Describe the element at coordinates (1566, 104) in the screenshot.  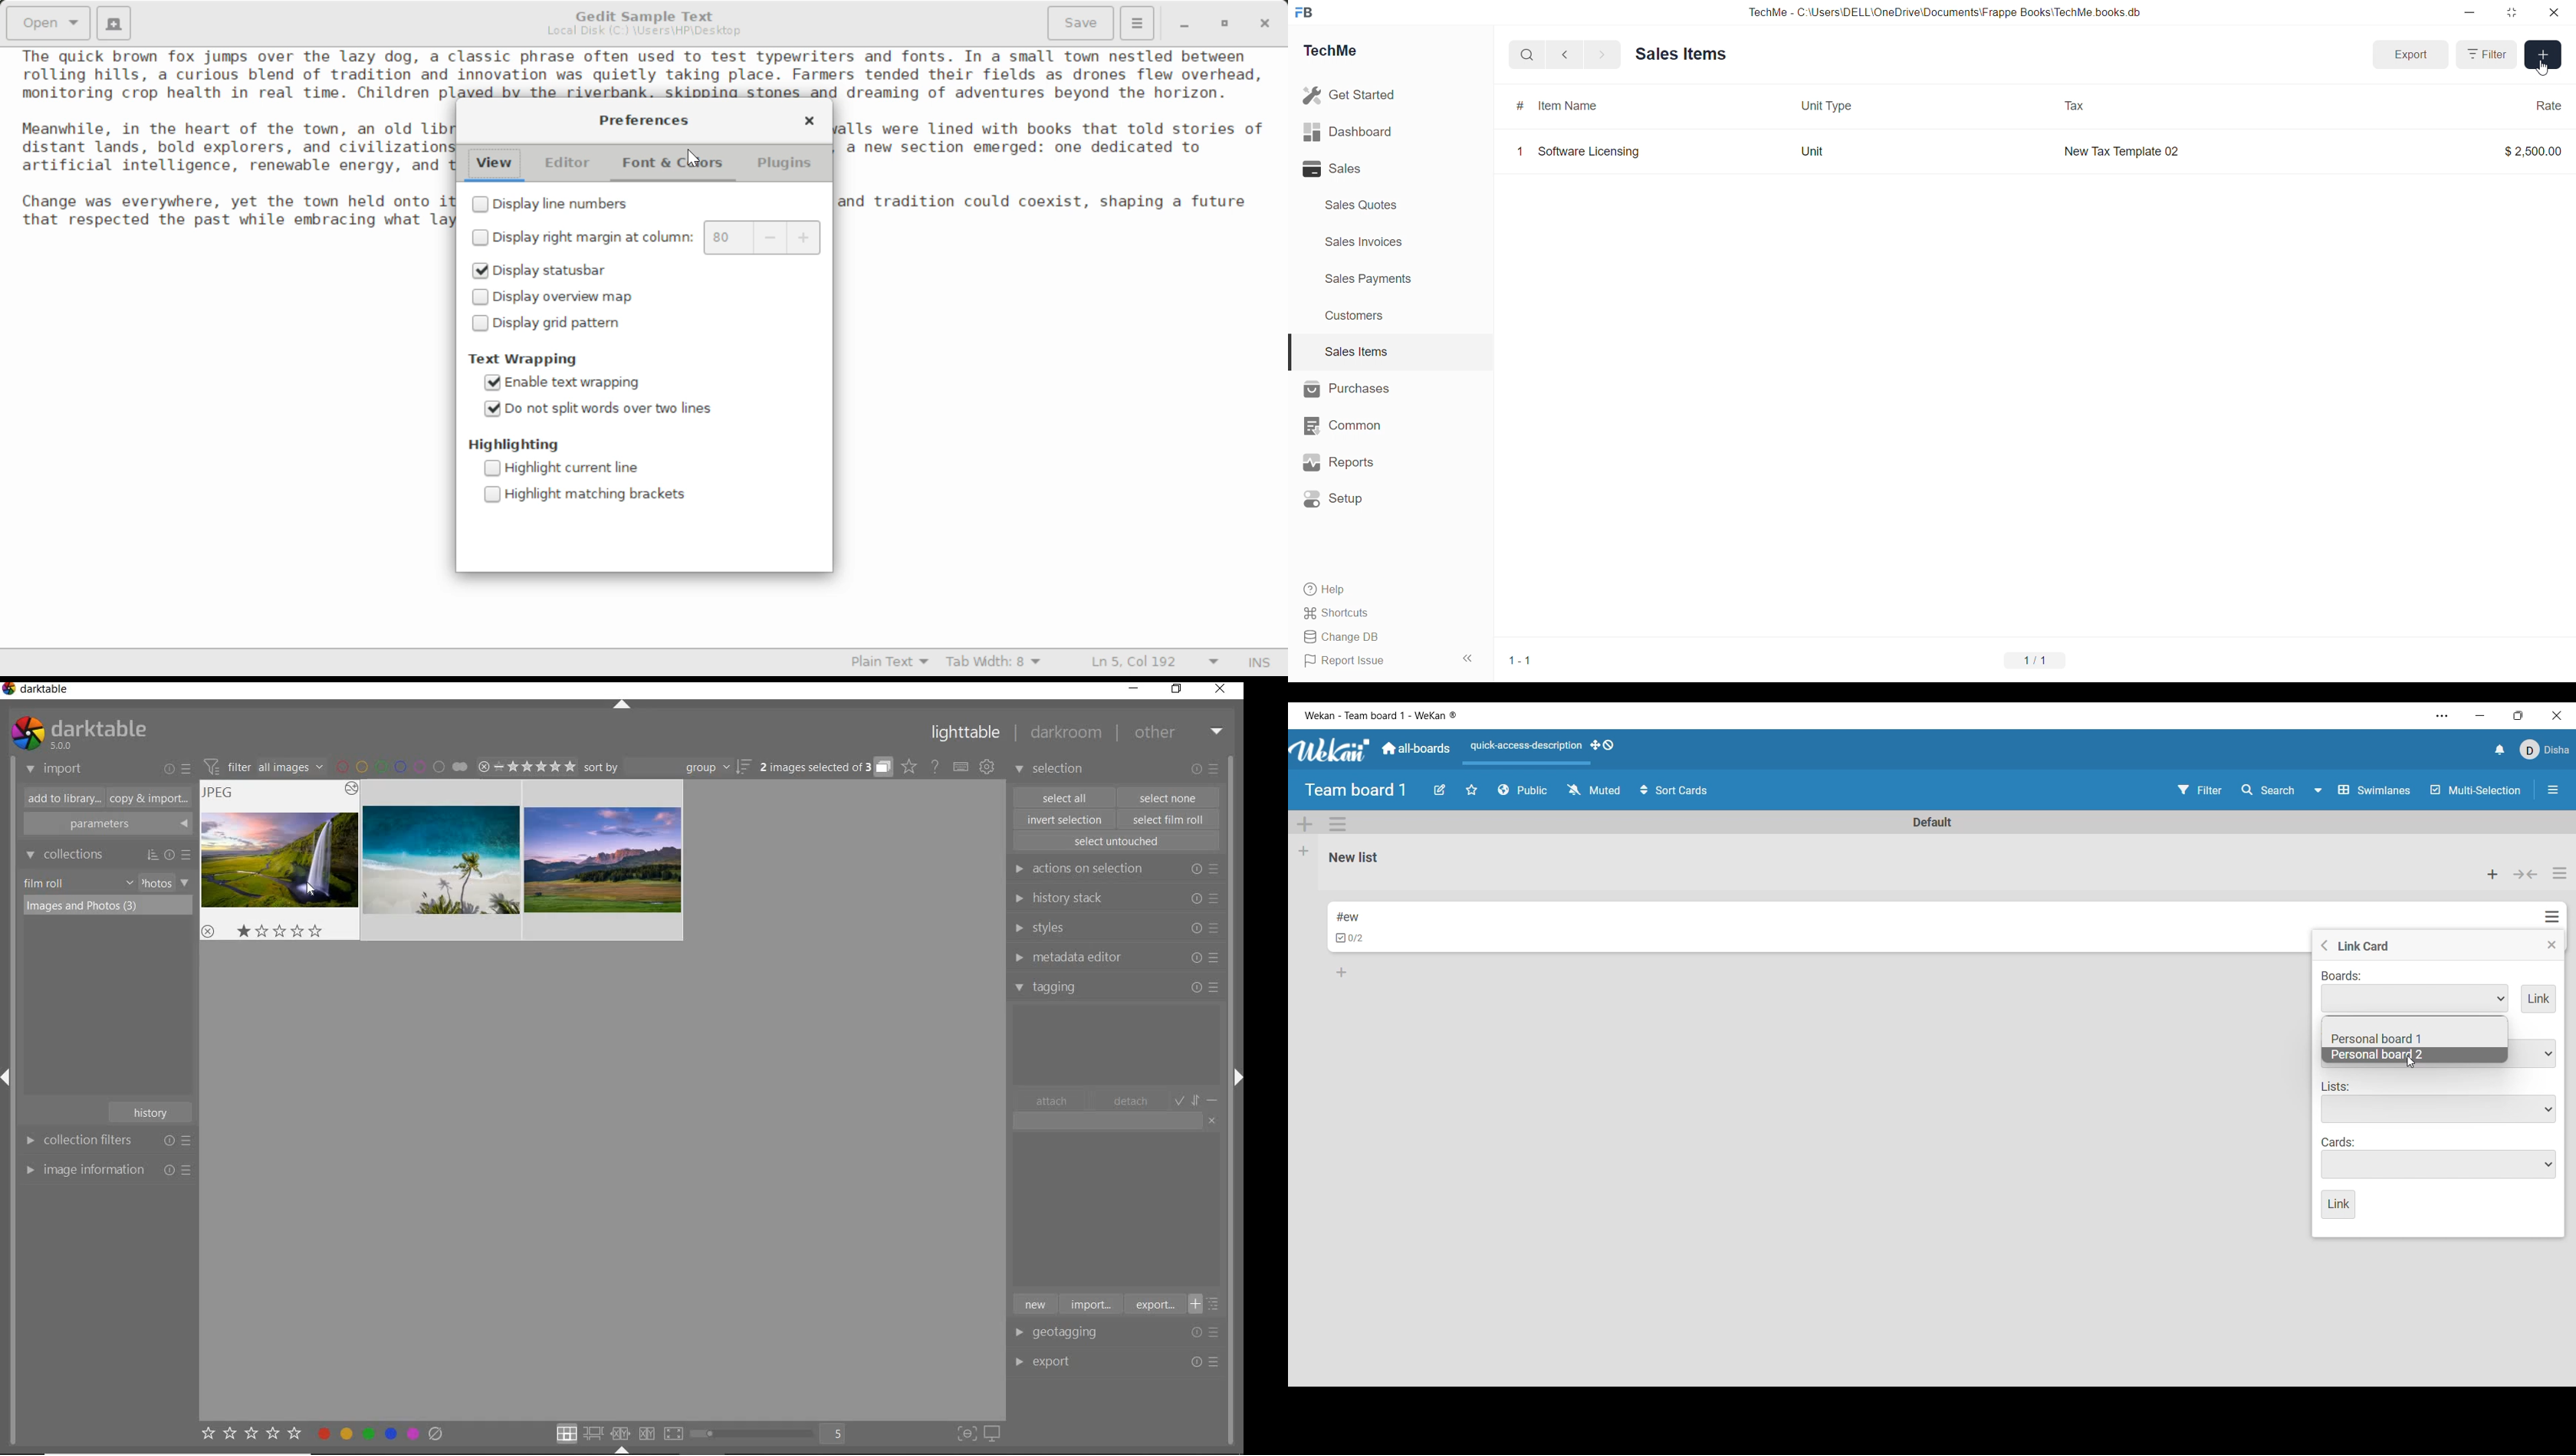
I see `Item Name` at that location.